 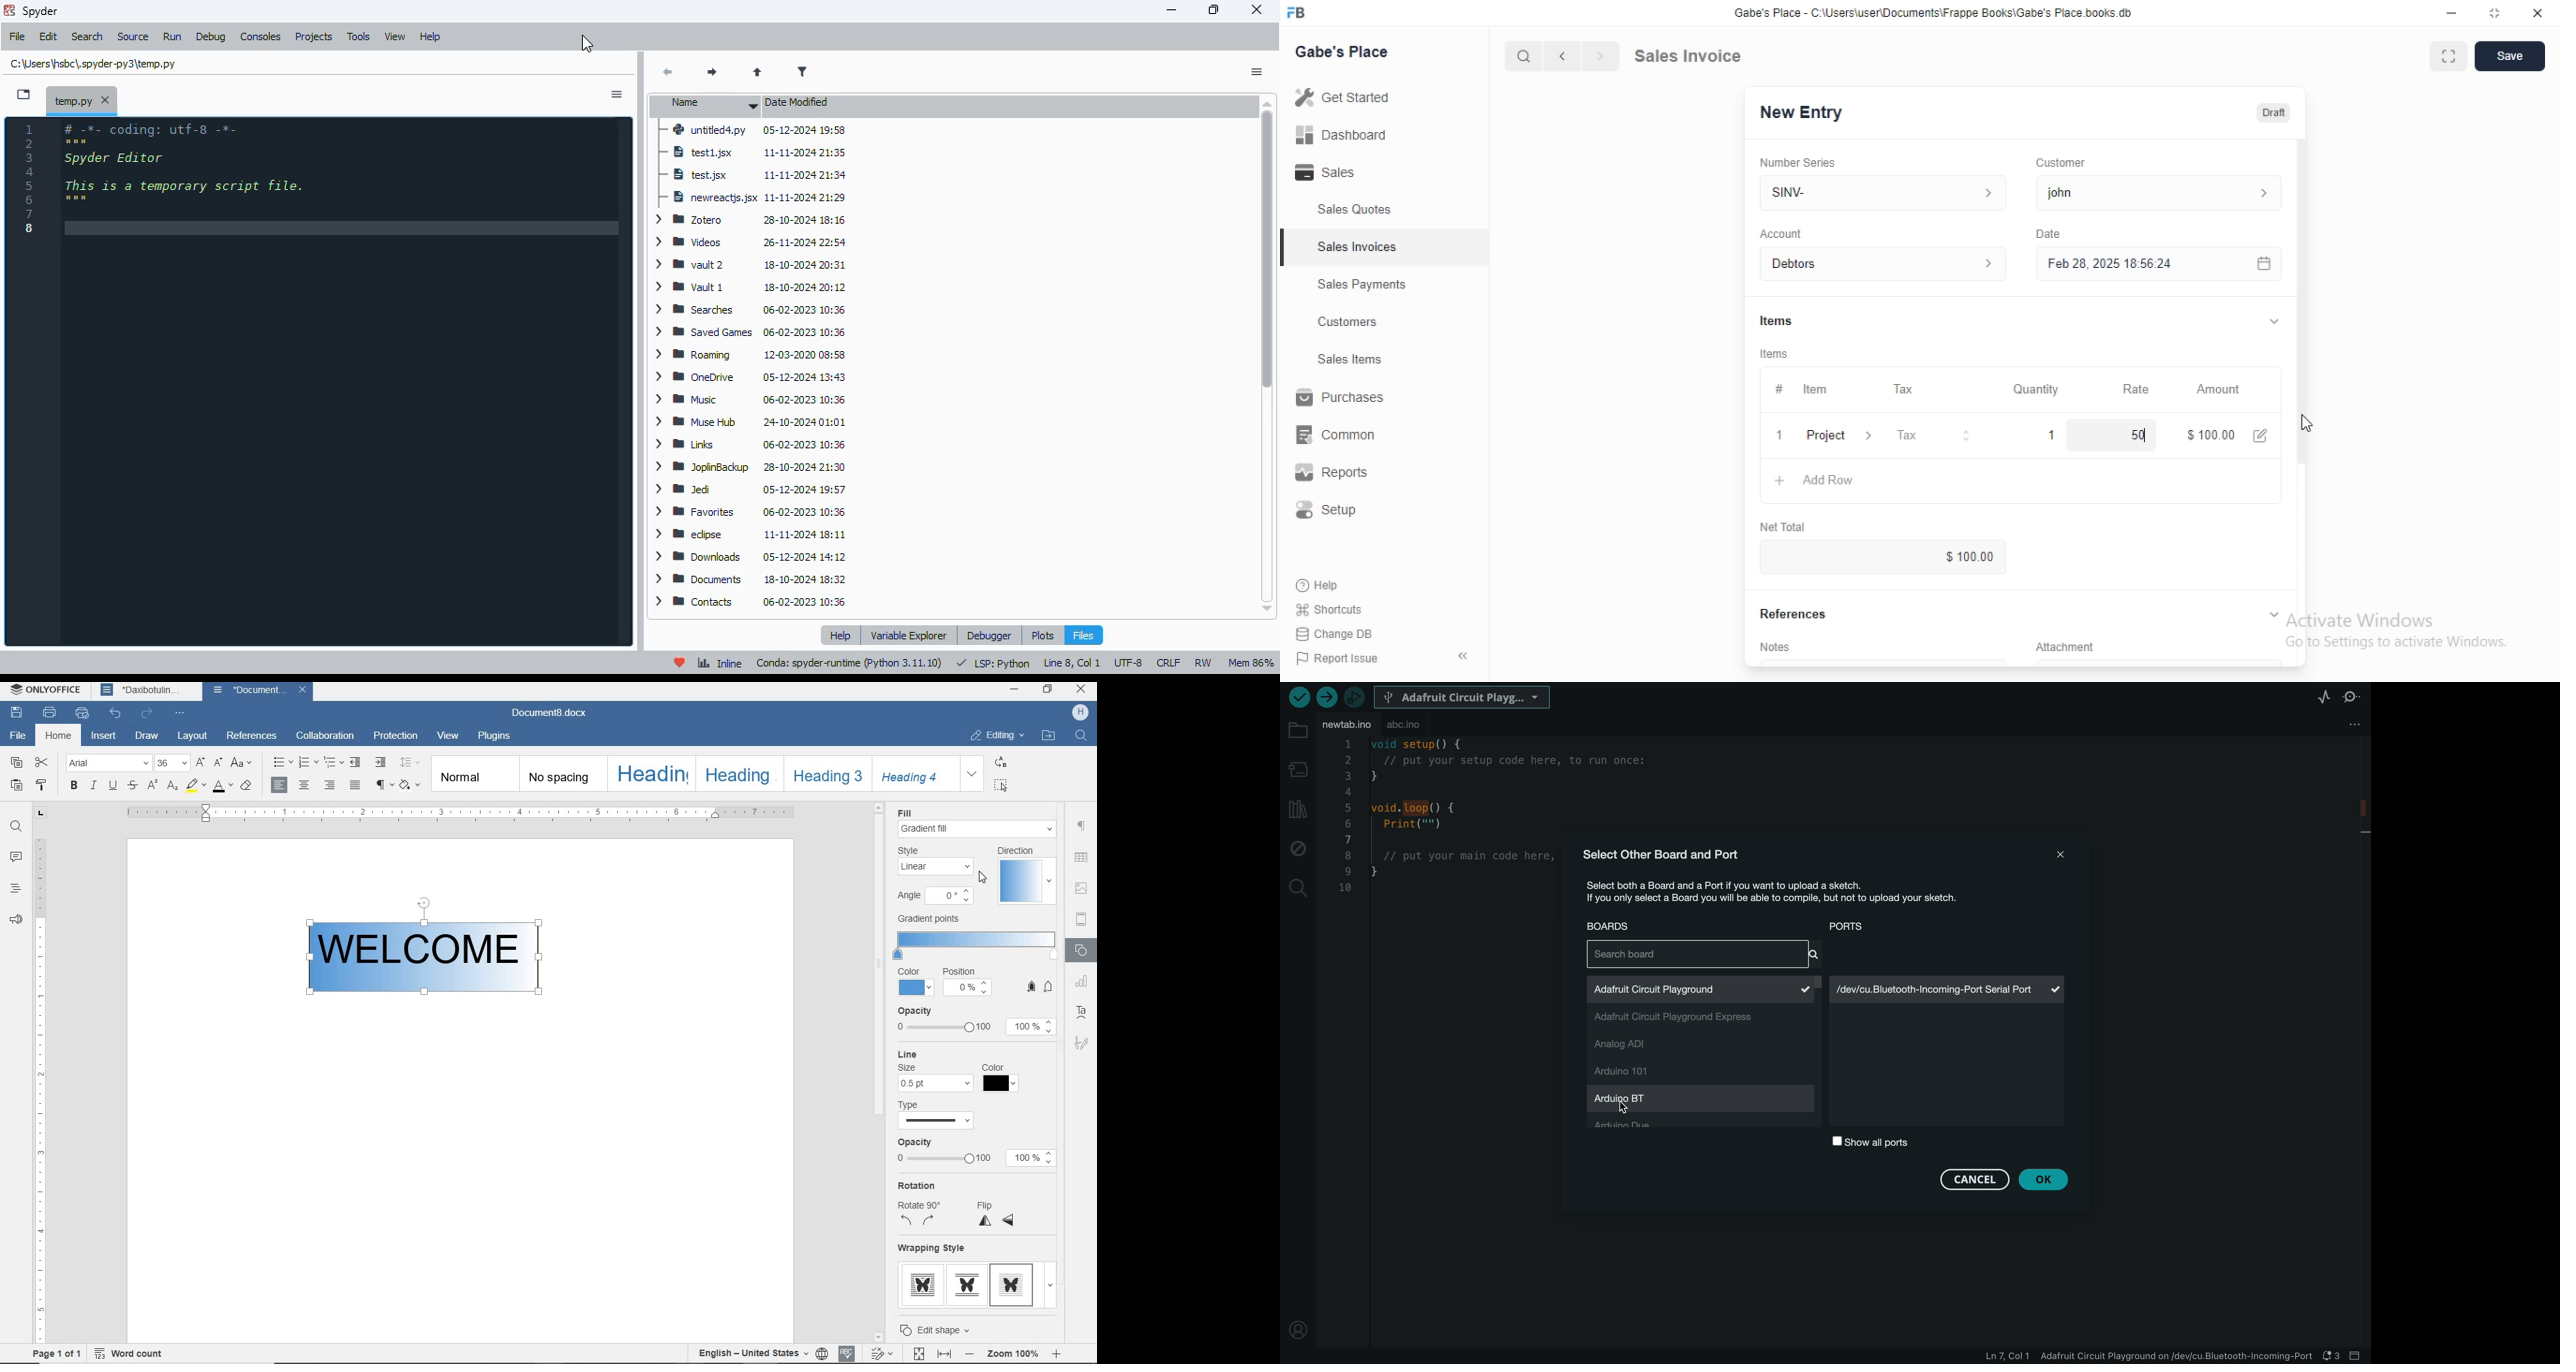 I want to click on Getstared, so click(x=1348, y=99).